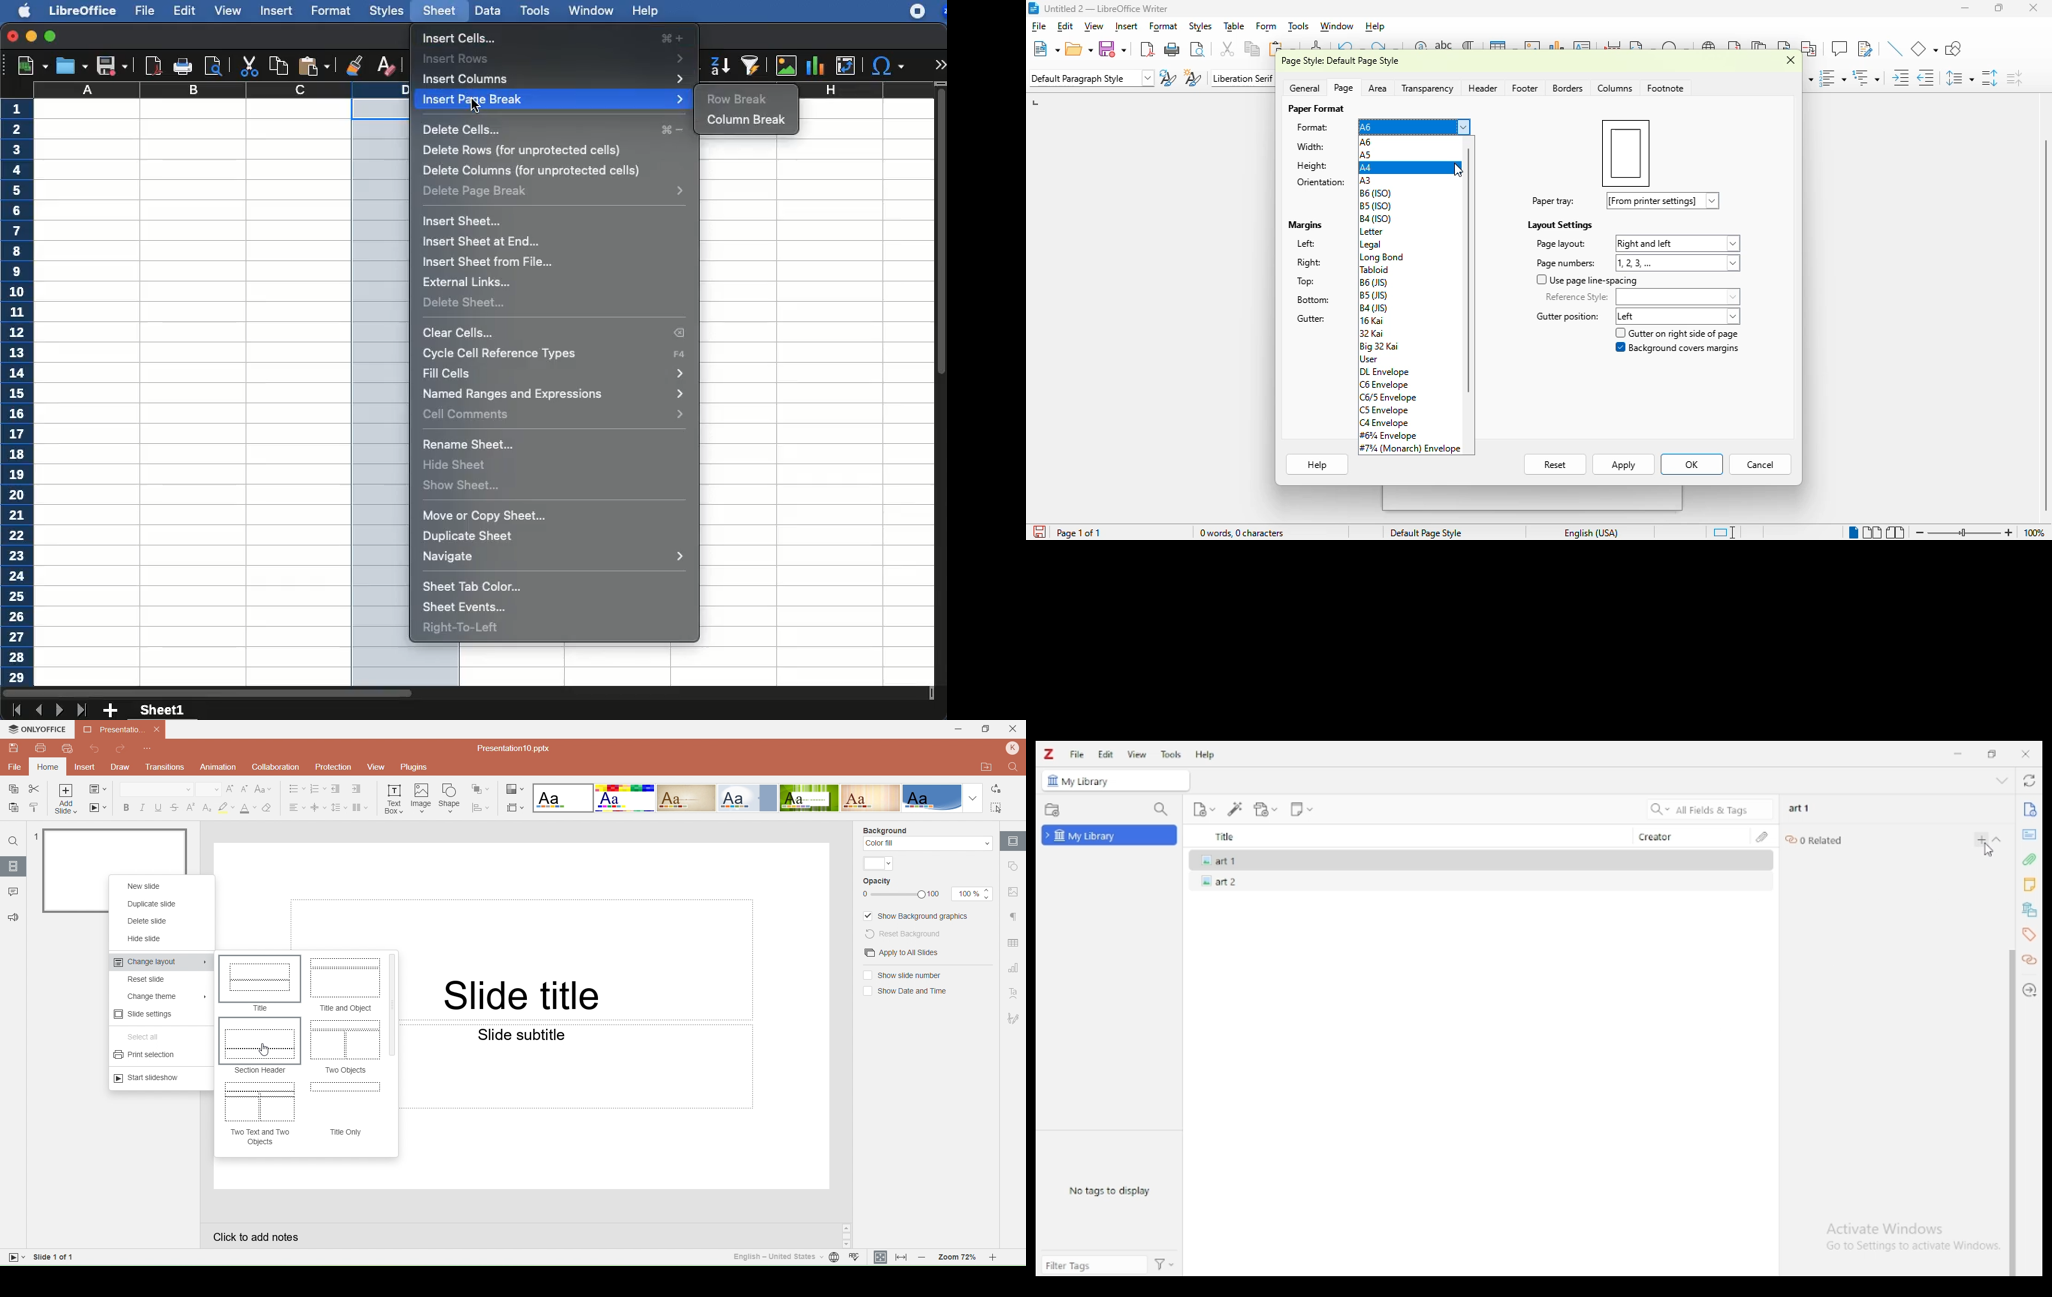  I want to click on recording - extension, so click(918, 11).